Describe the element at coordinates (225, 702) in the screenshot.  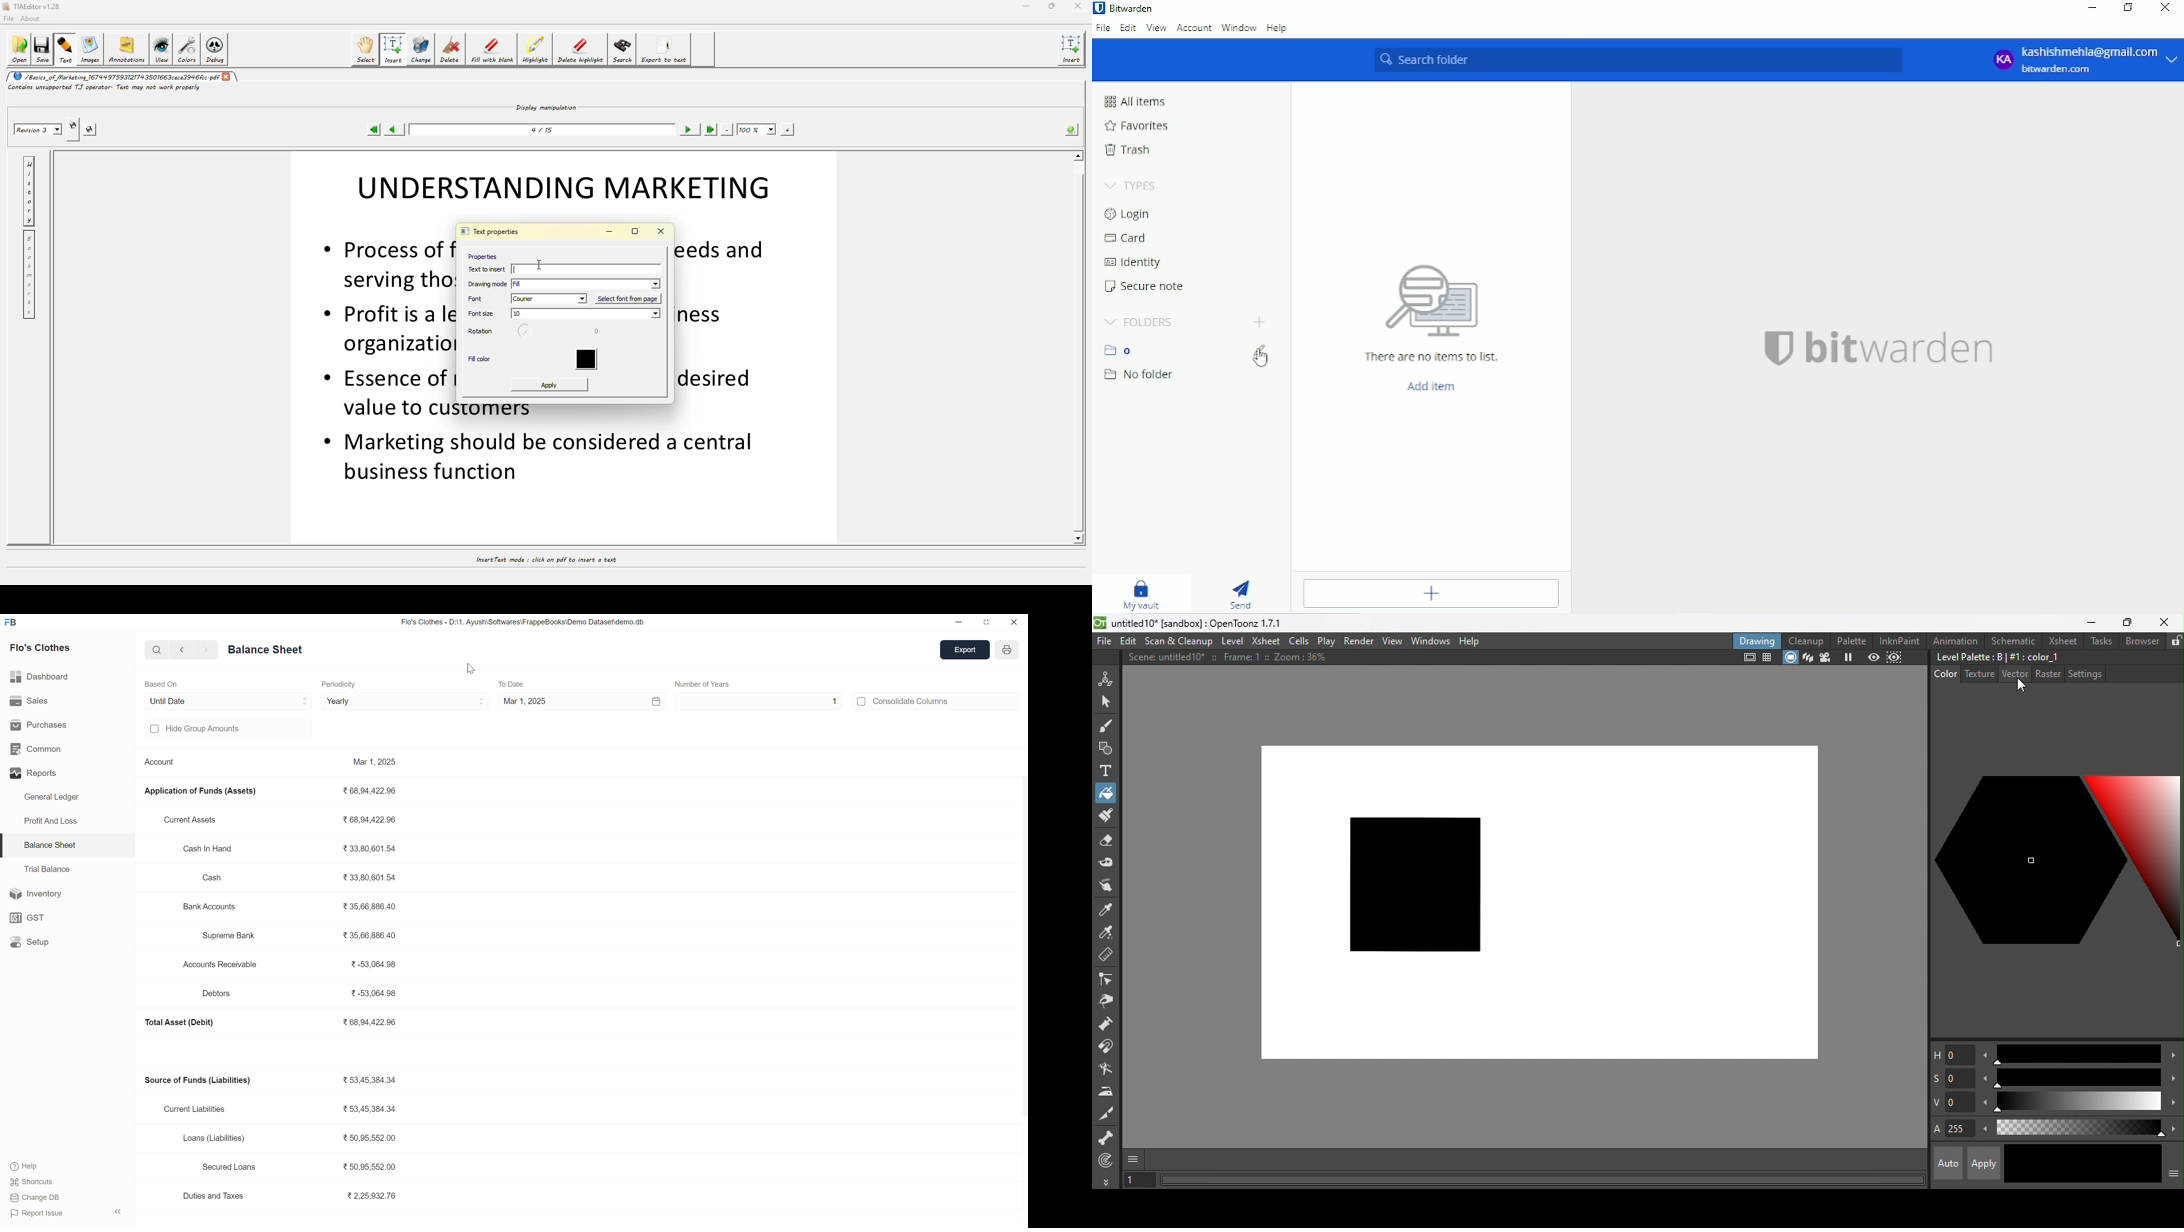
I see `Until Date` at that location.